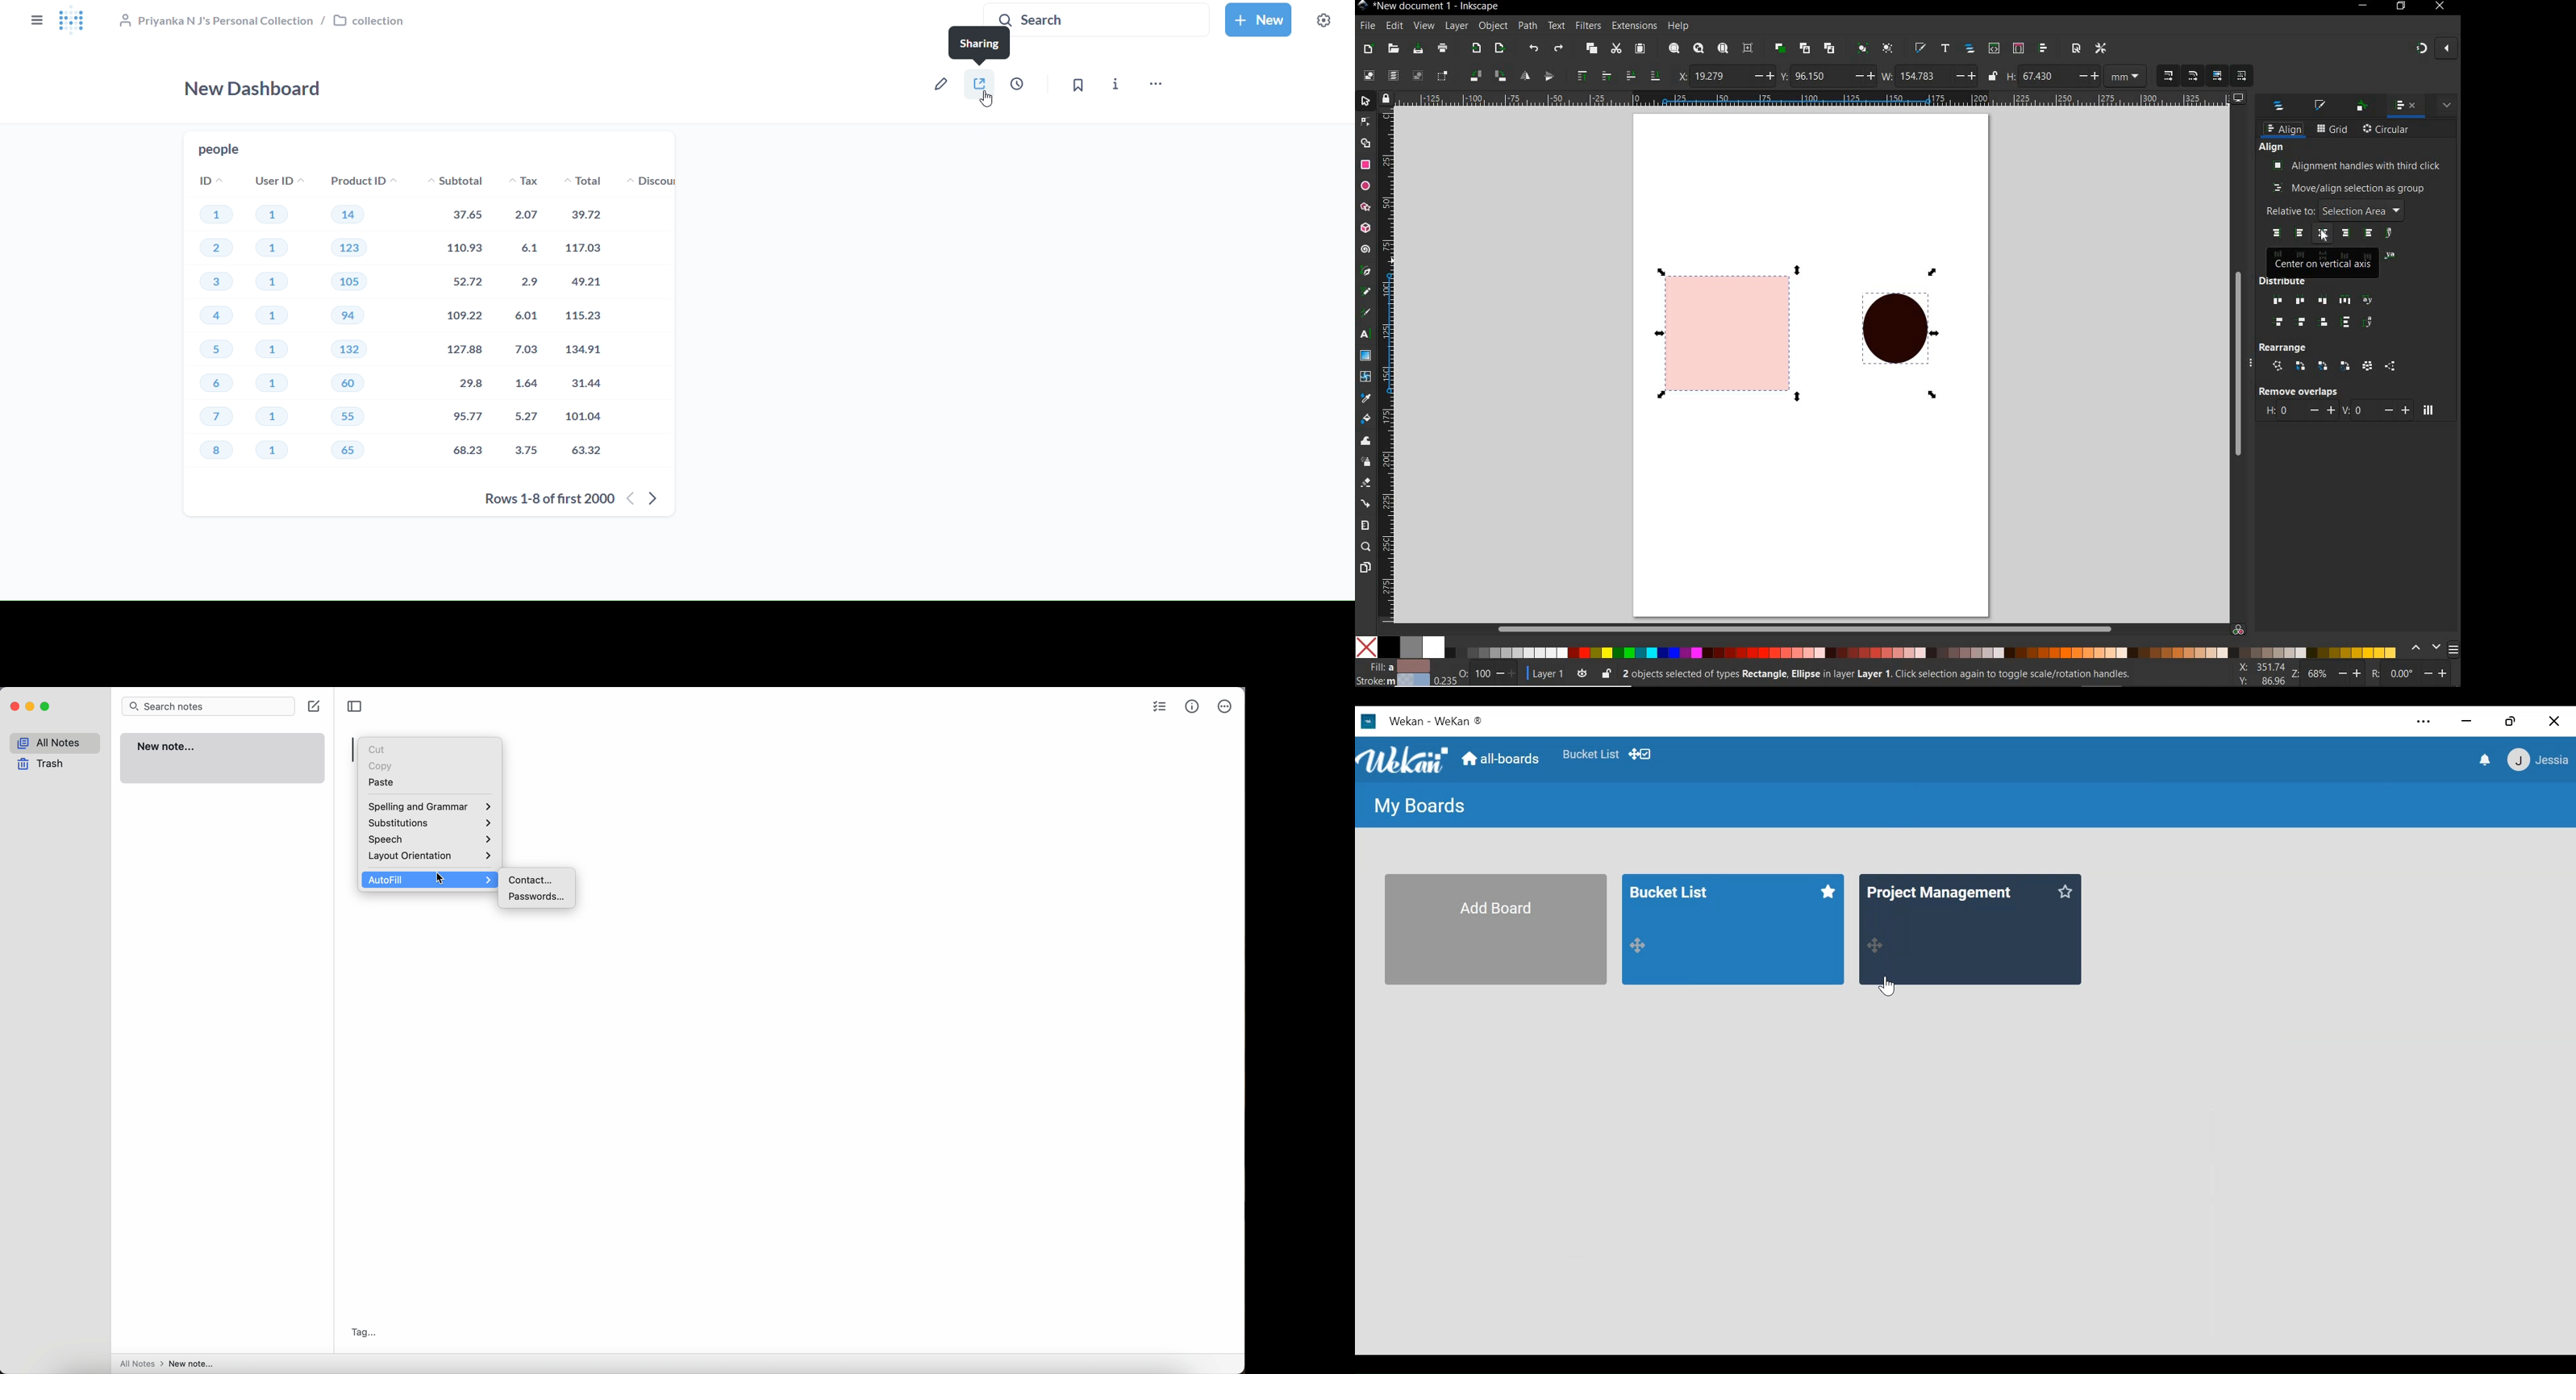 The height and width of the screenshot is (1400, 2576). What do you see at coordinates (2415, 674) in the screenshot?
I see `rotate` at bounding box center [2415, 674].